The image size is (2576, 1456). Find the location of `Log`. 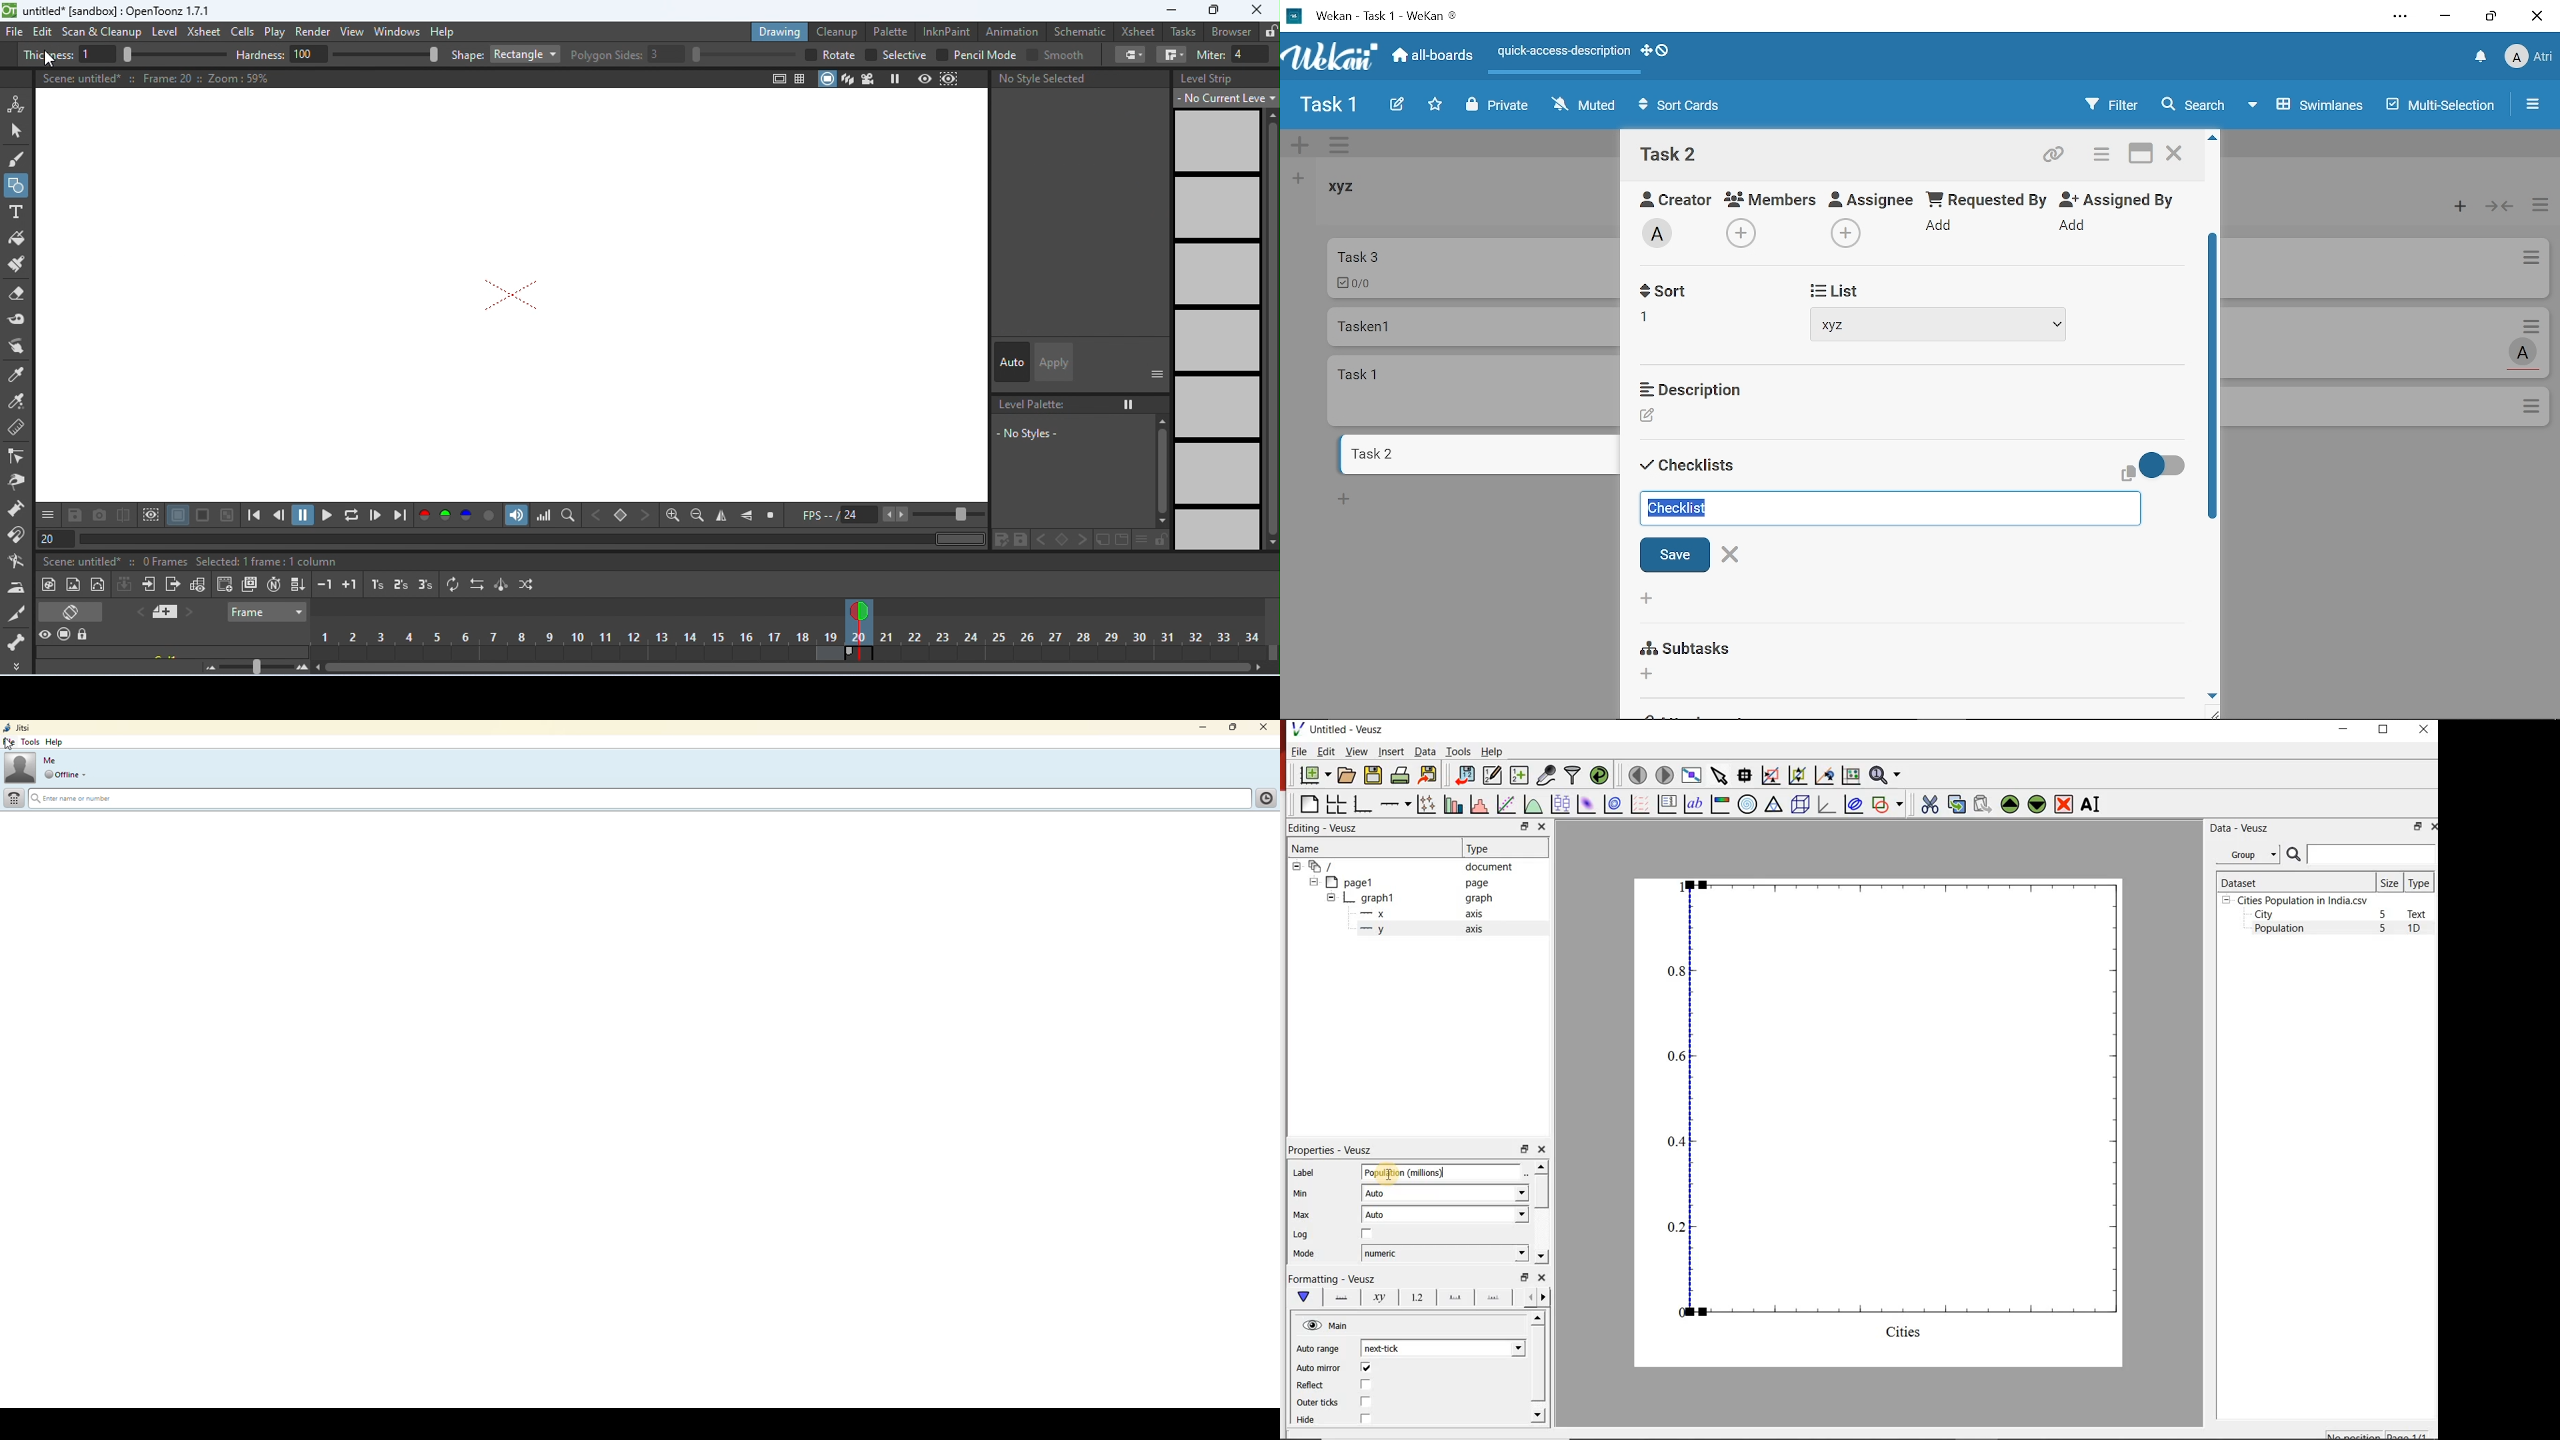

Log is located at coordinates (1302, 1235).